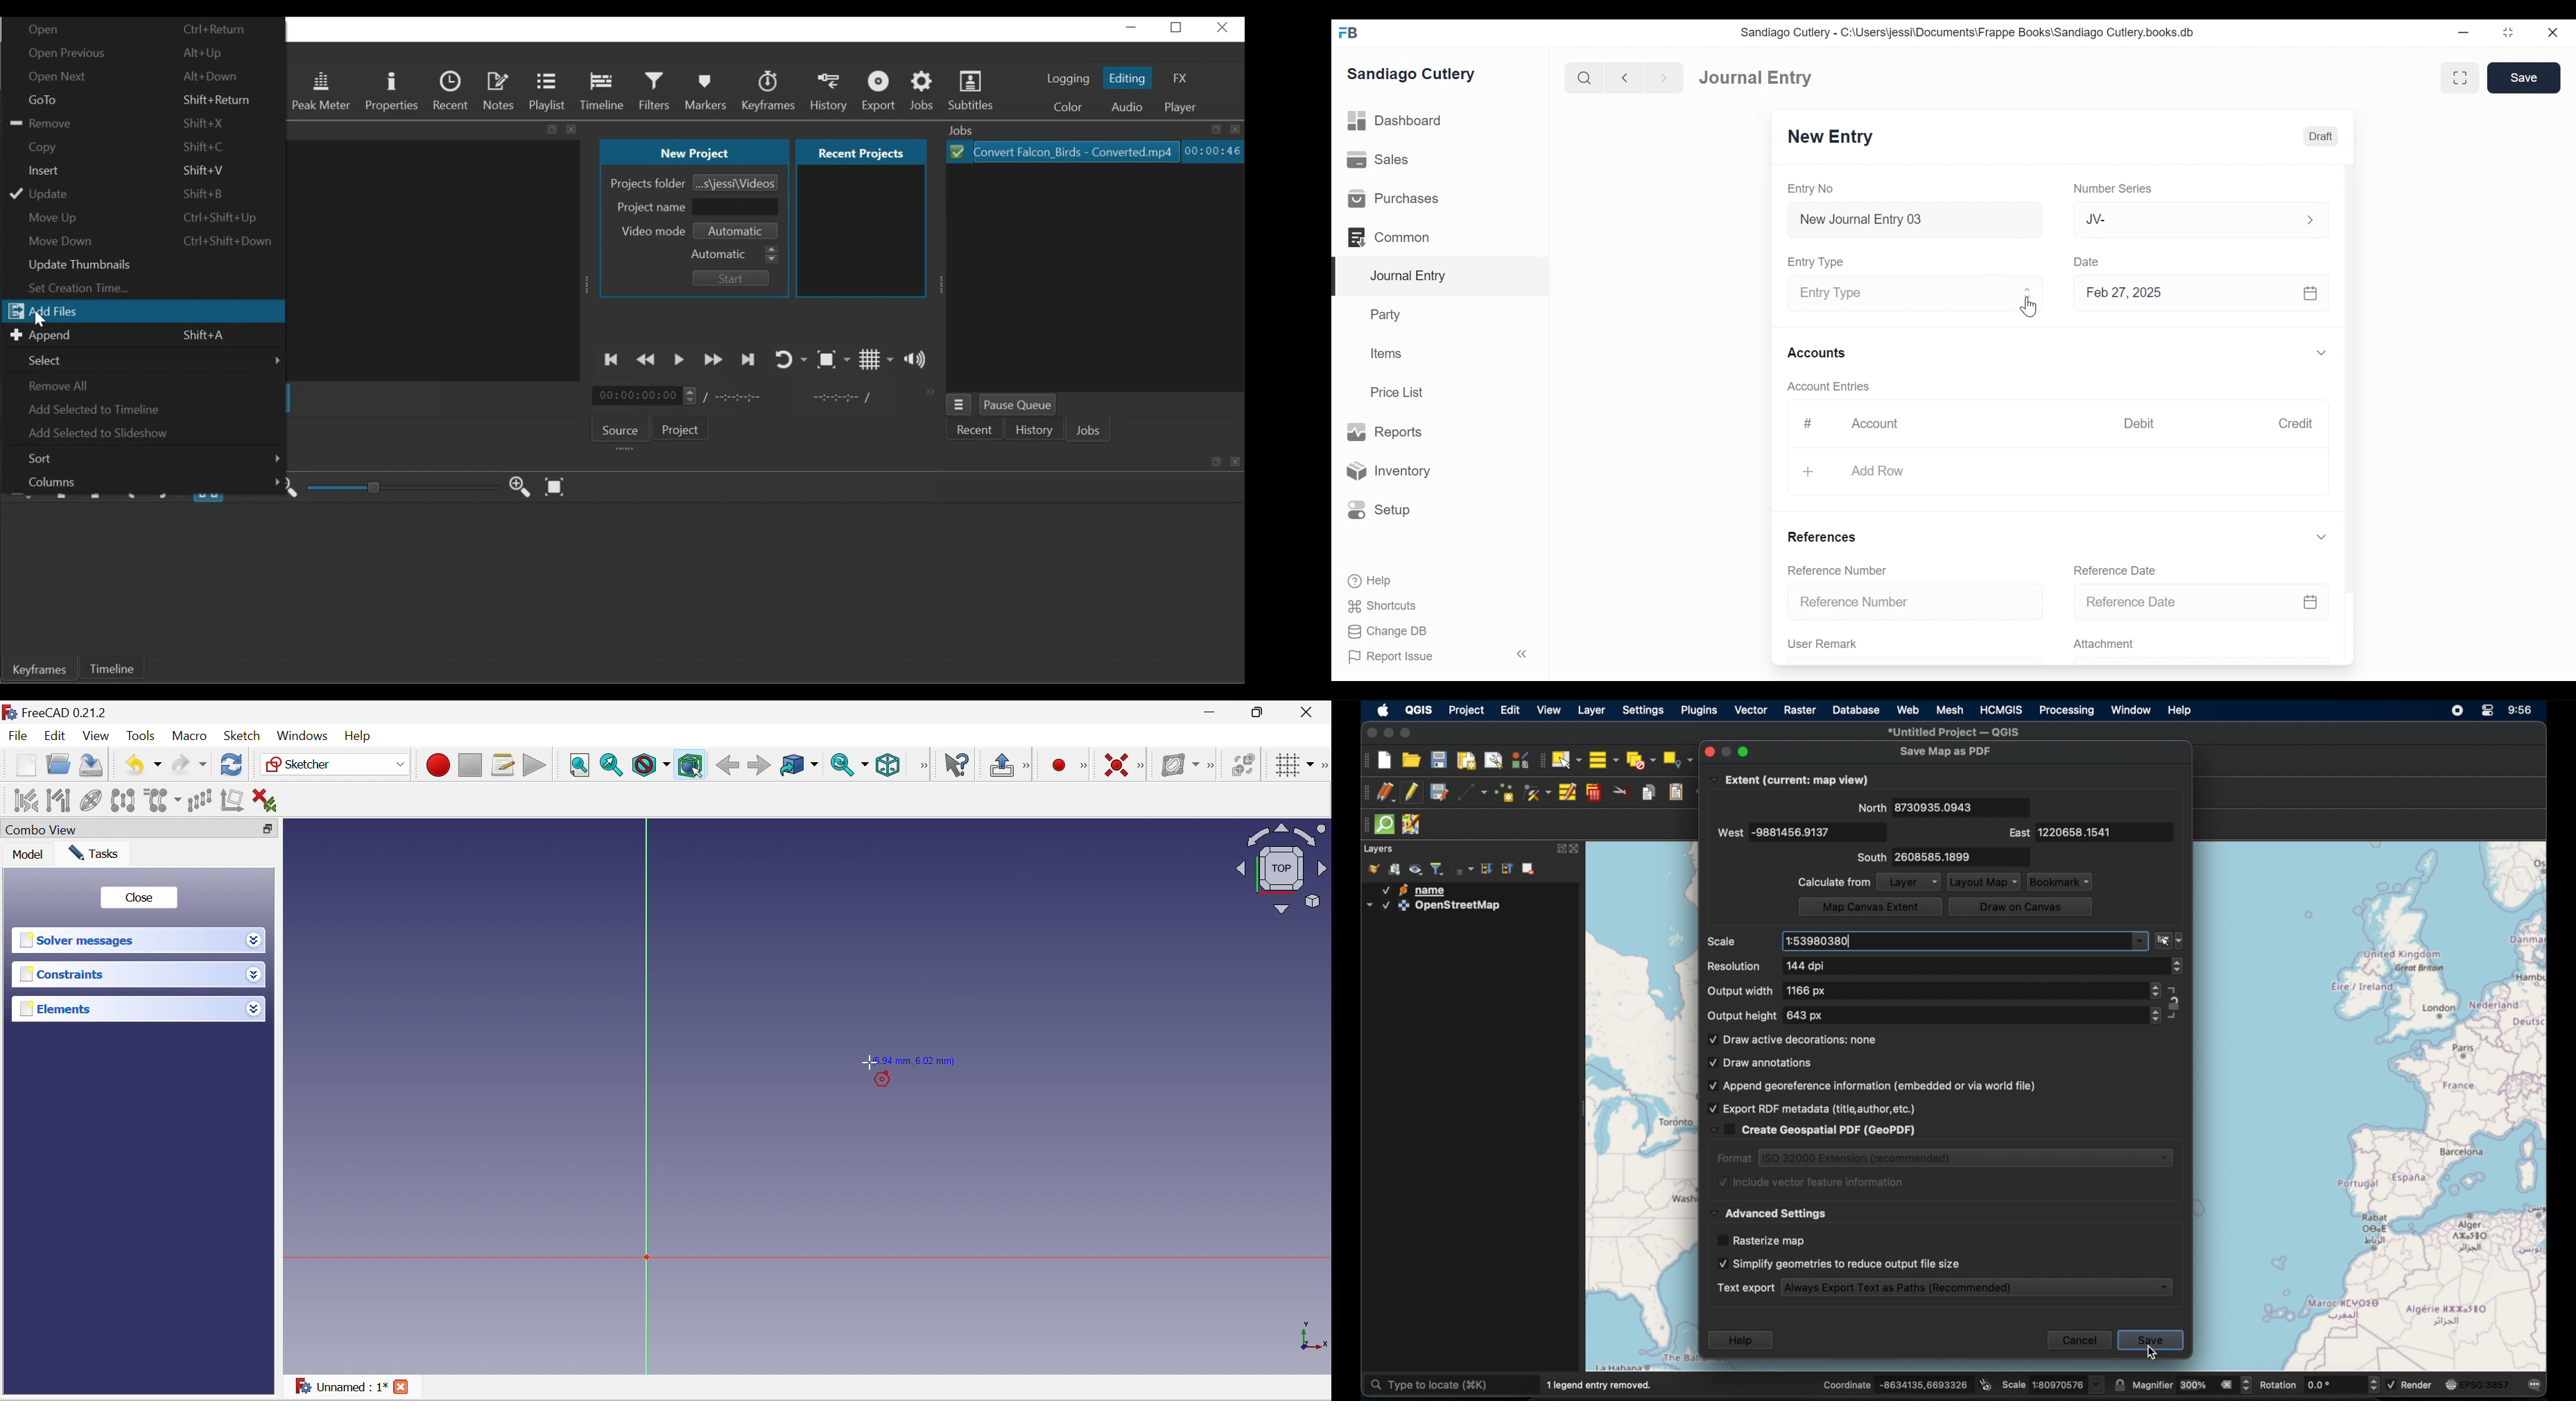 The height and width of the screenshot is (1428, 2576). I want to click on Clone, so click(162, 802).